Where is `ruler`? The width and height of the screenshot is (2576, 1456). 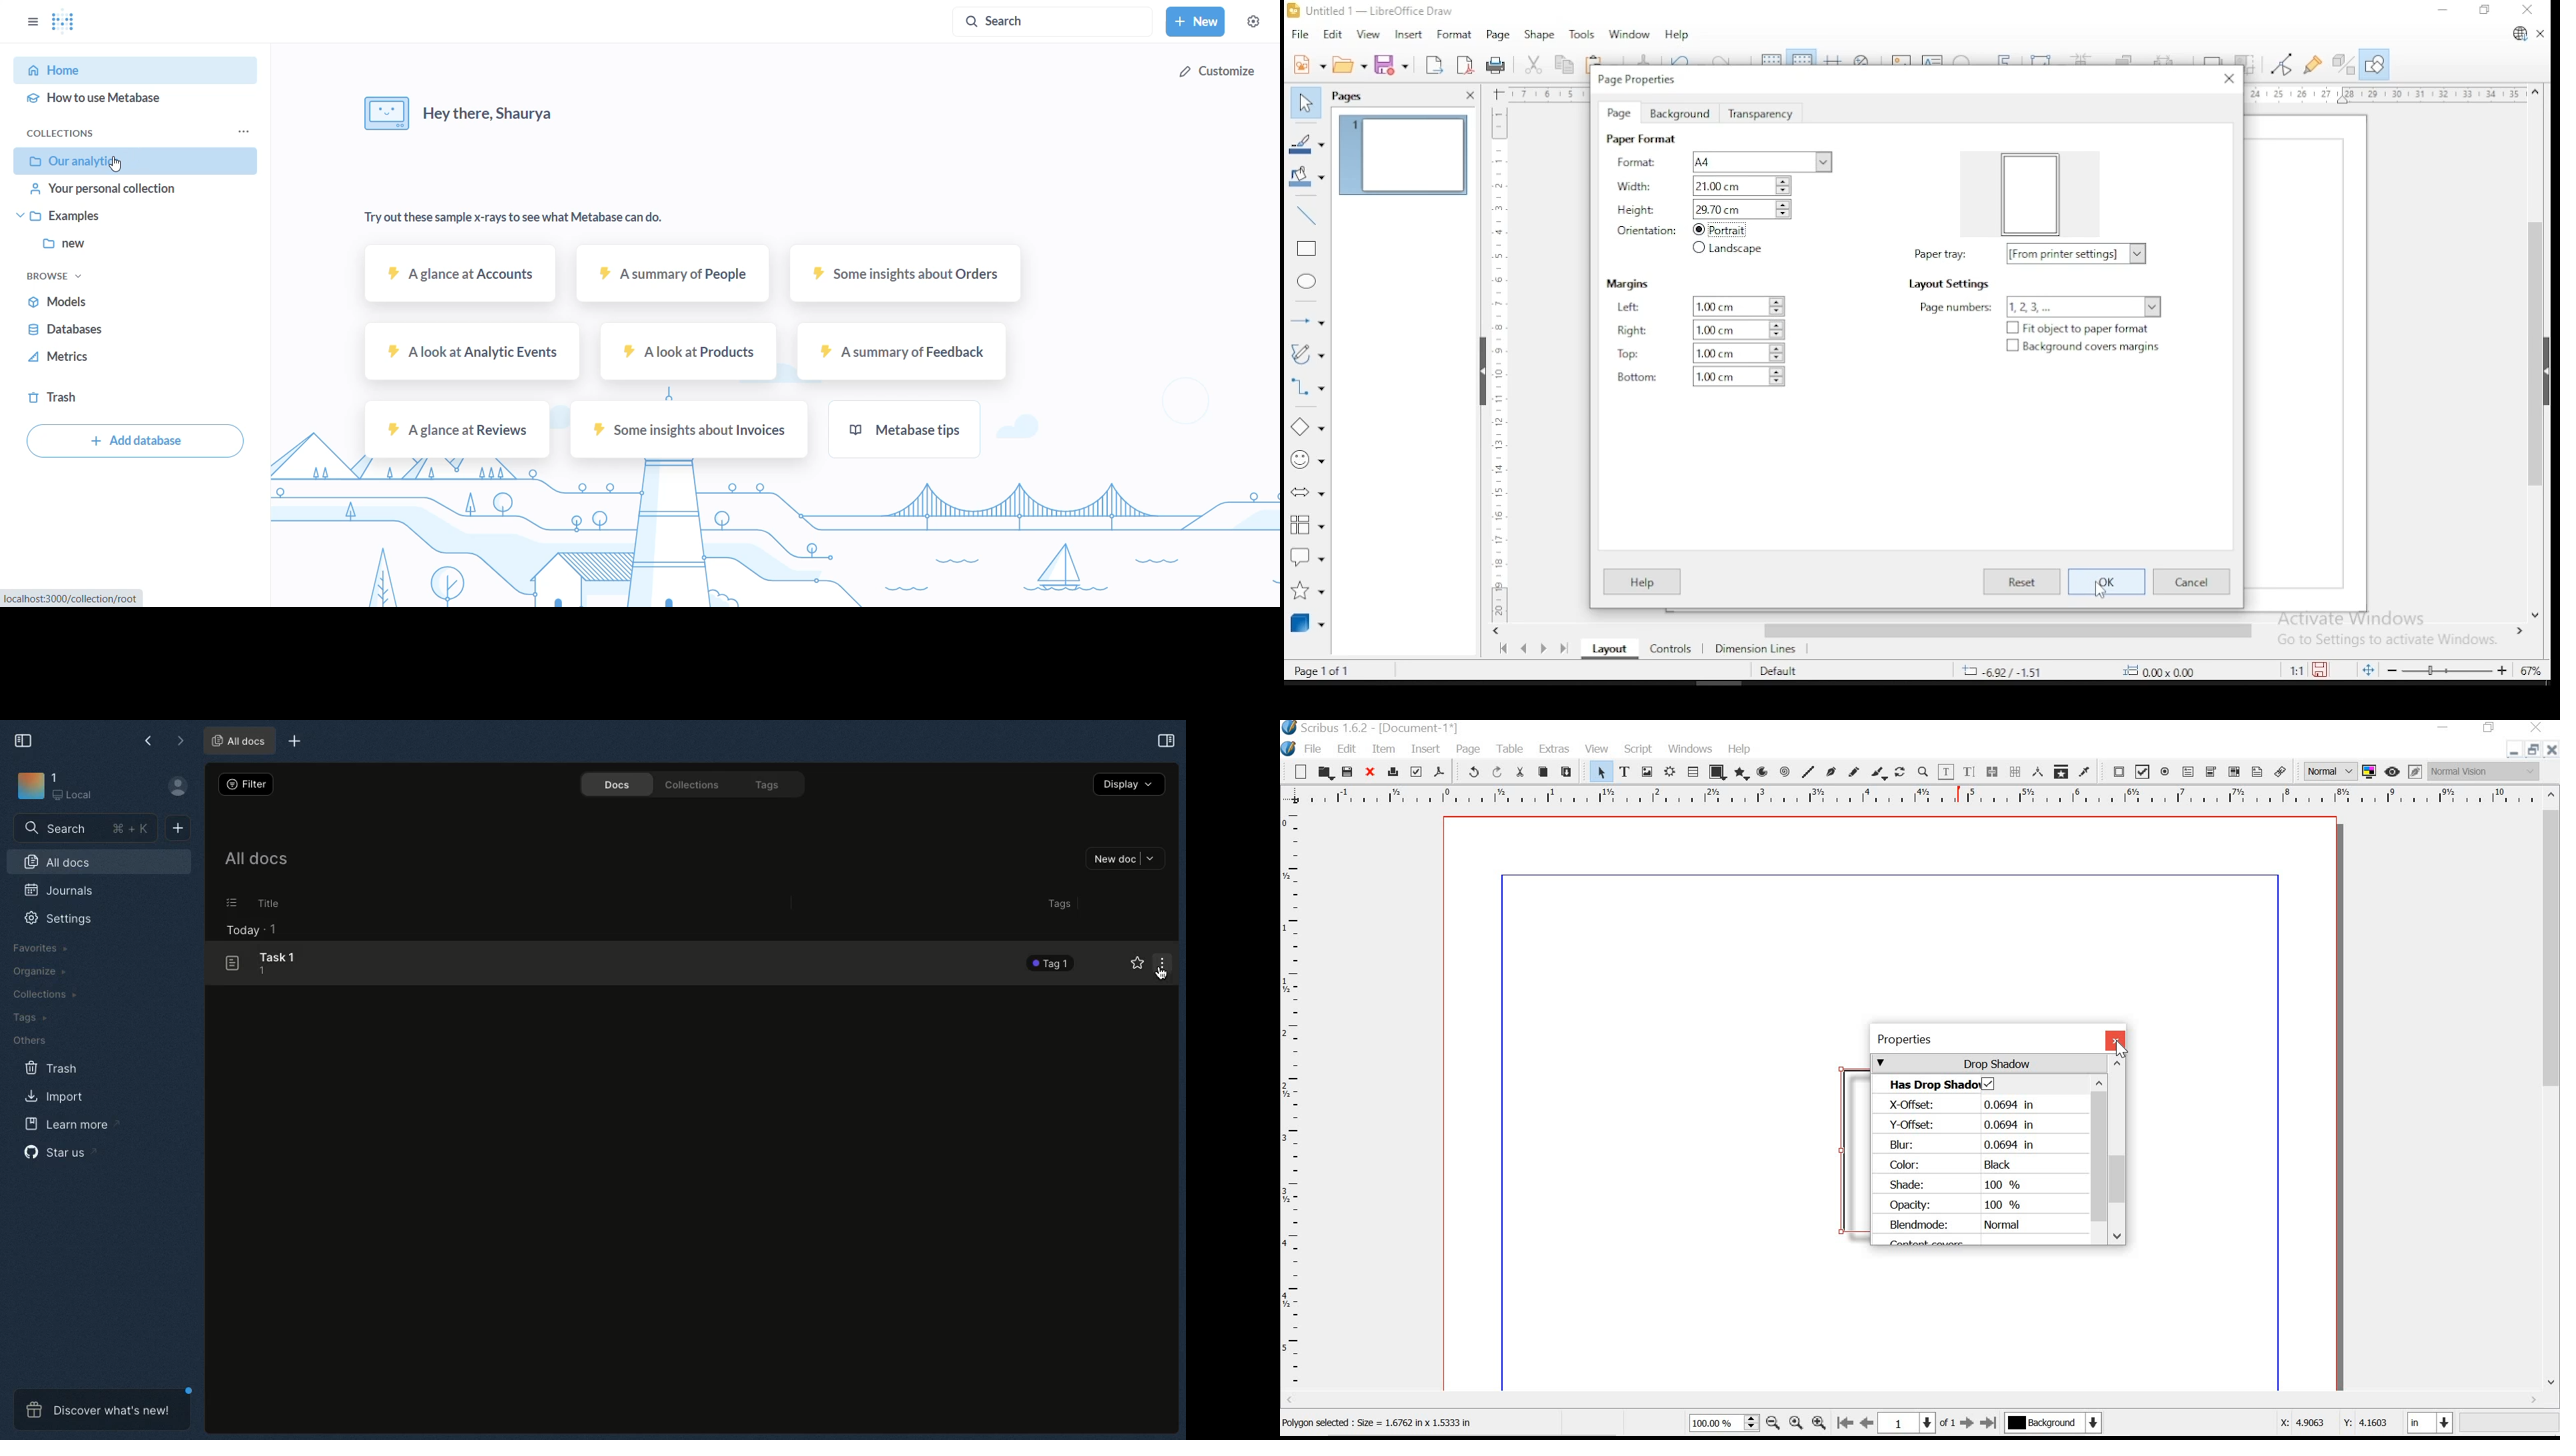 ruler is located at coordinates (1913, 795).